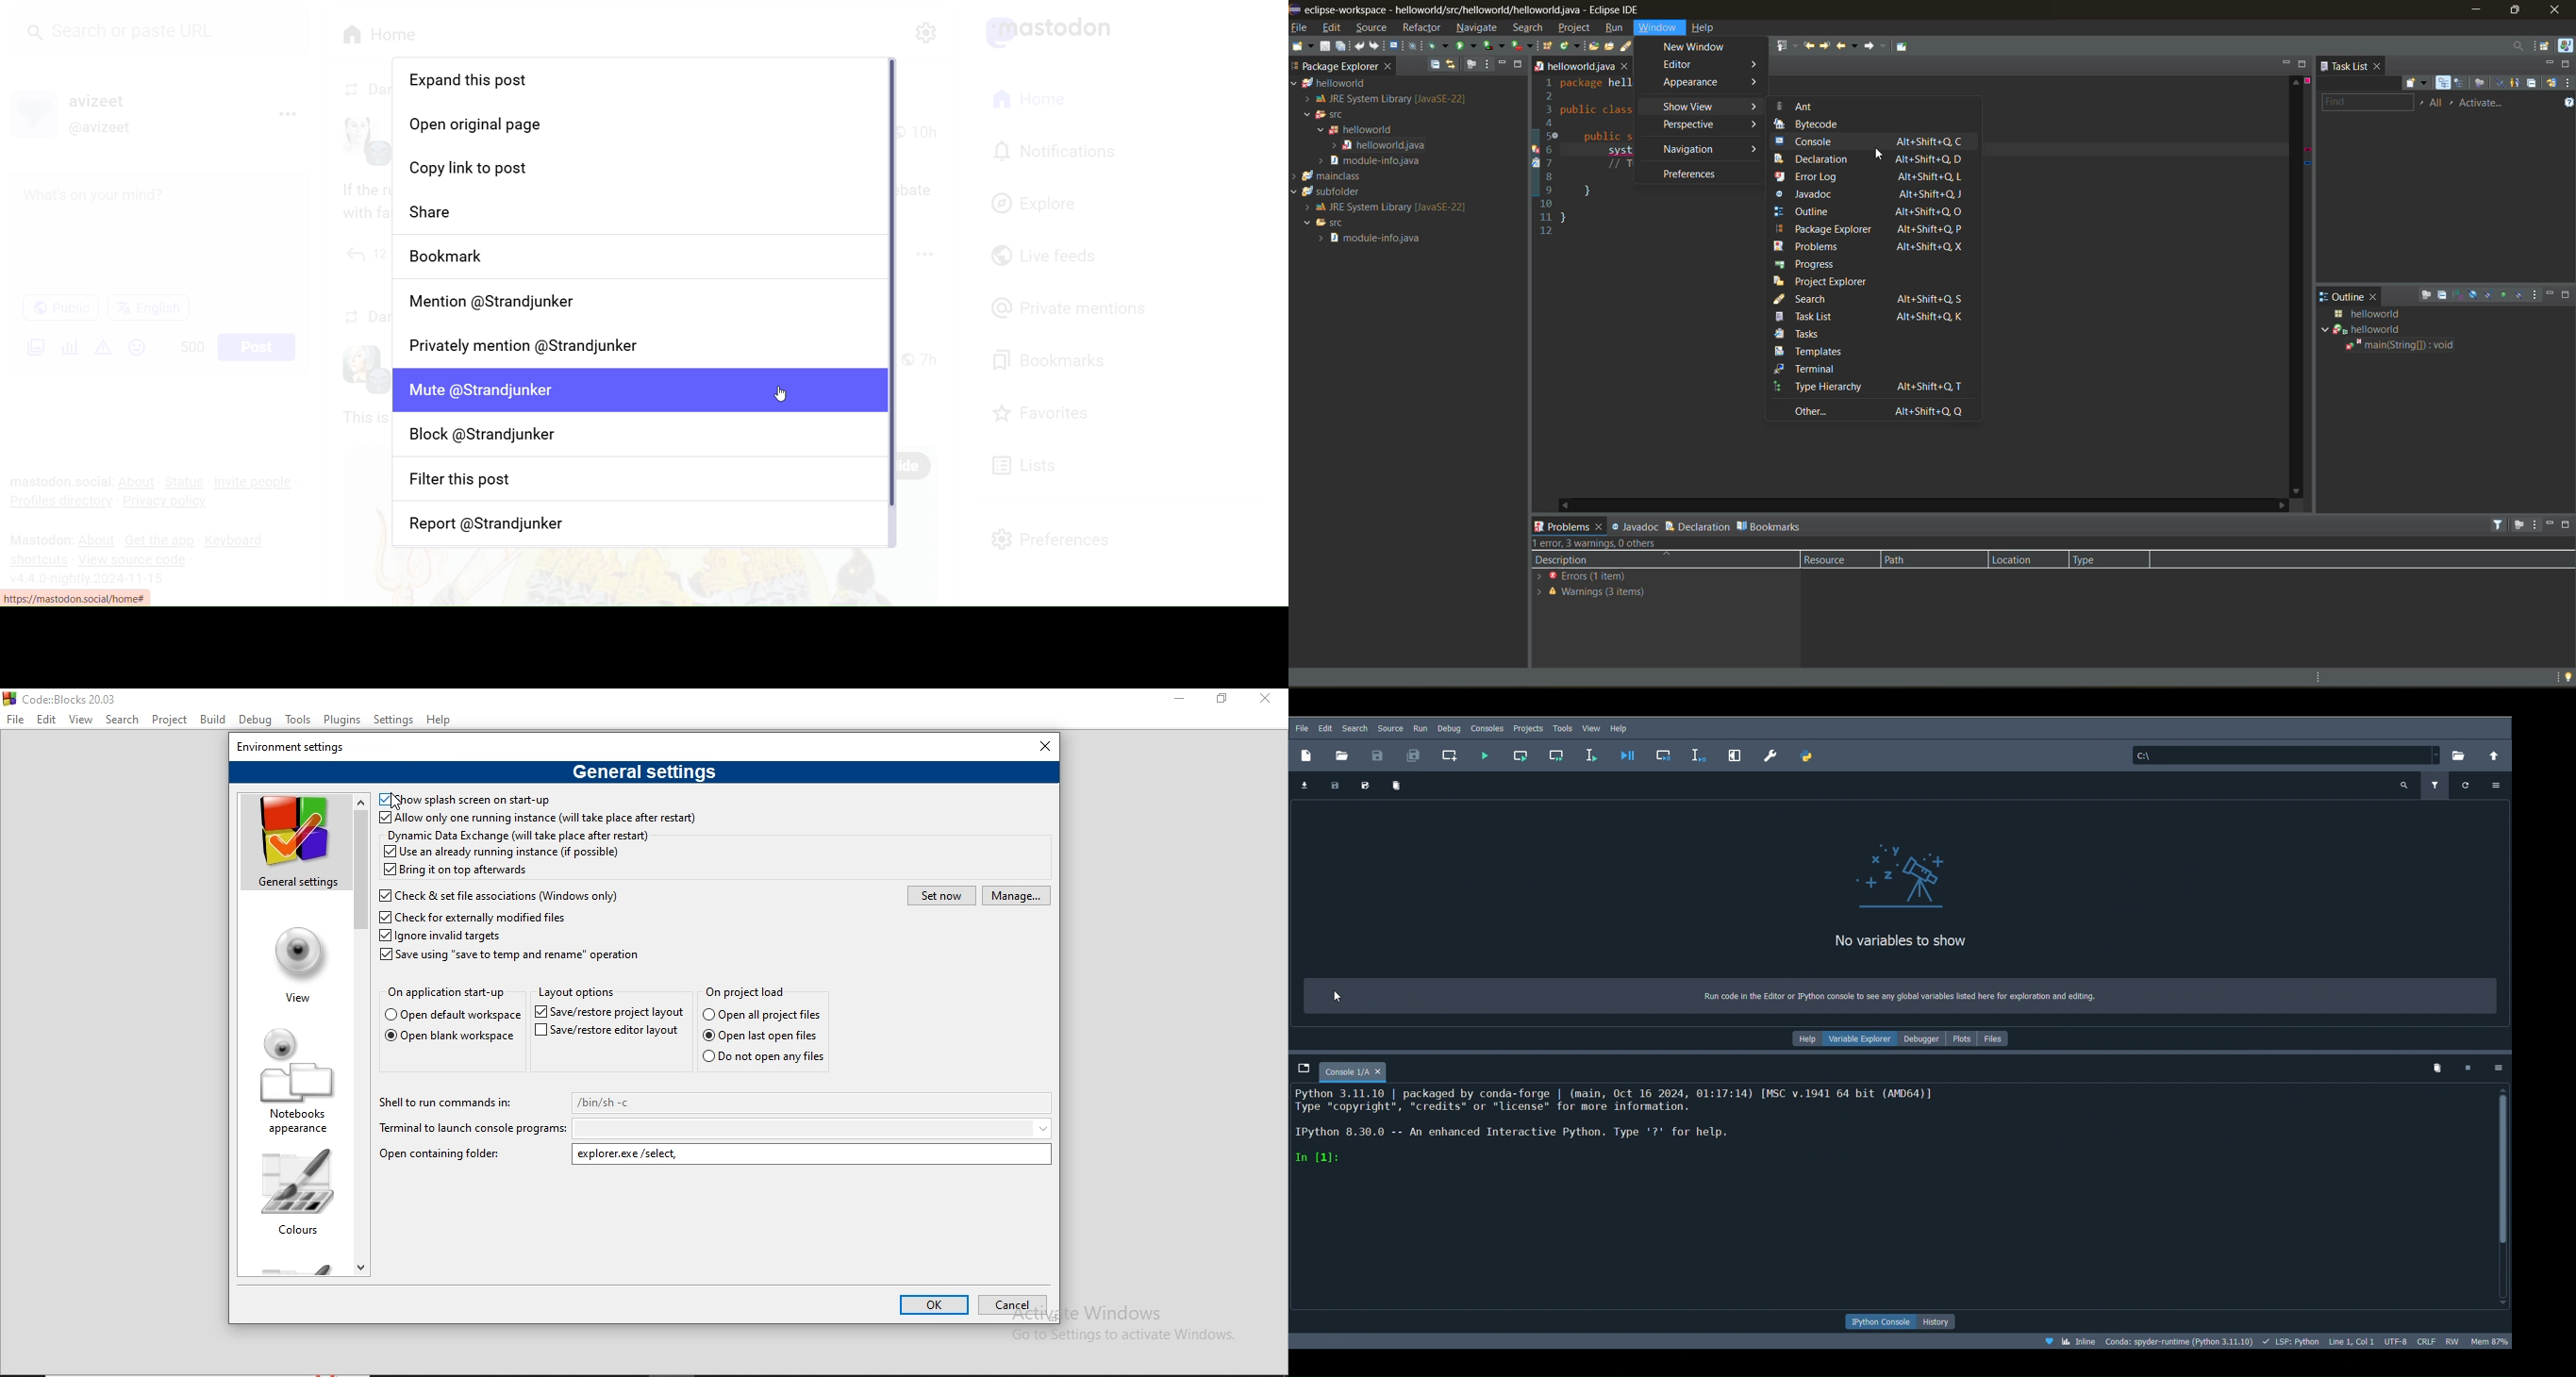 The image size is (2576, 1400). I want to click on Browse tabs, so click(1304, 1068).